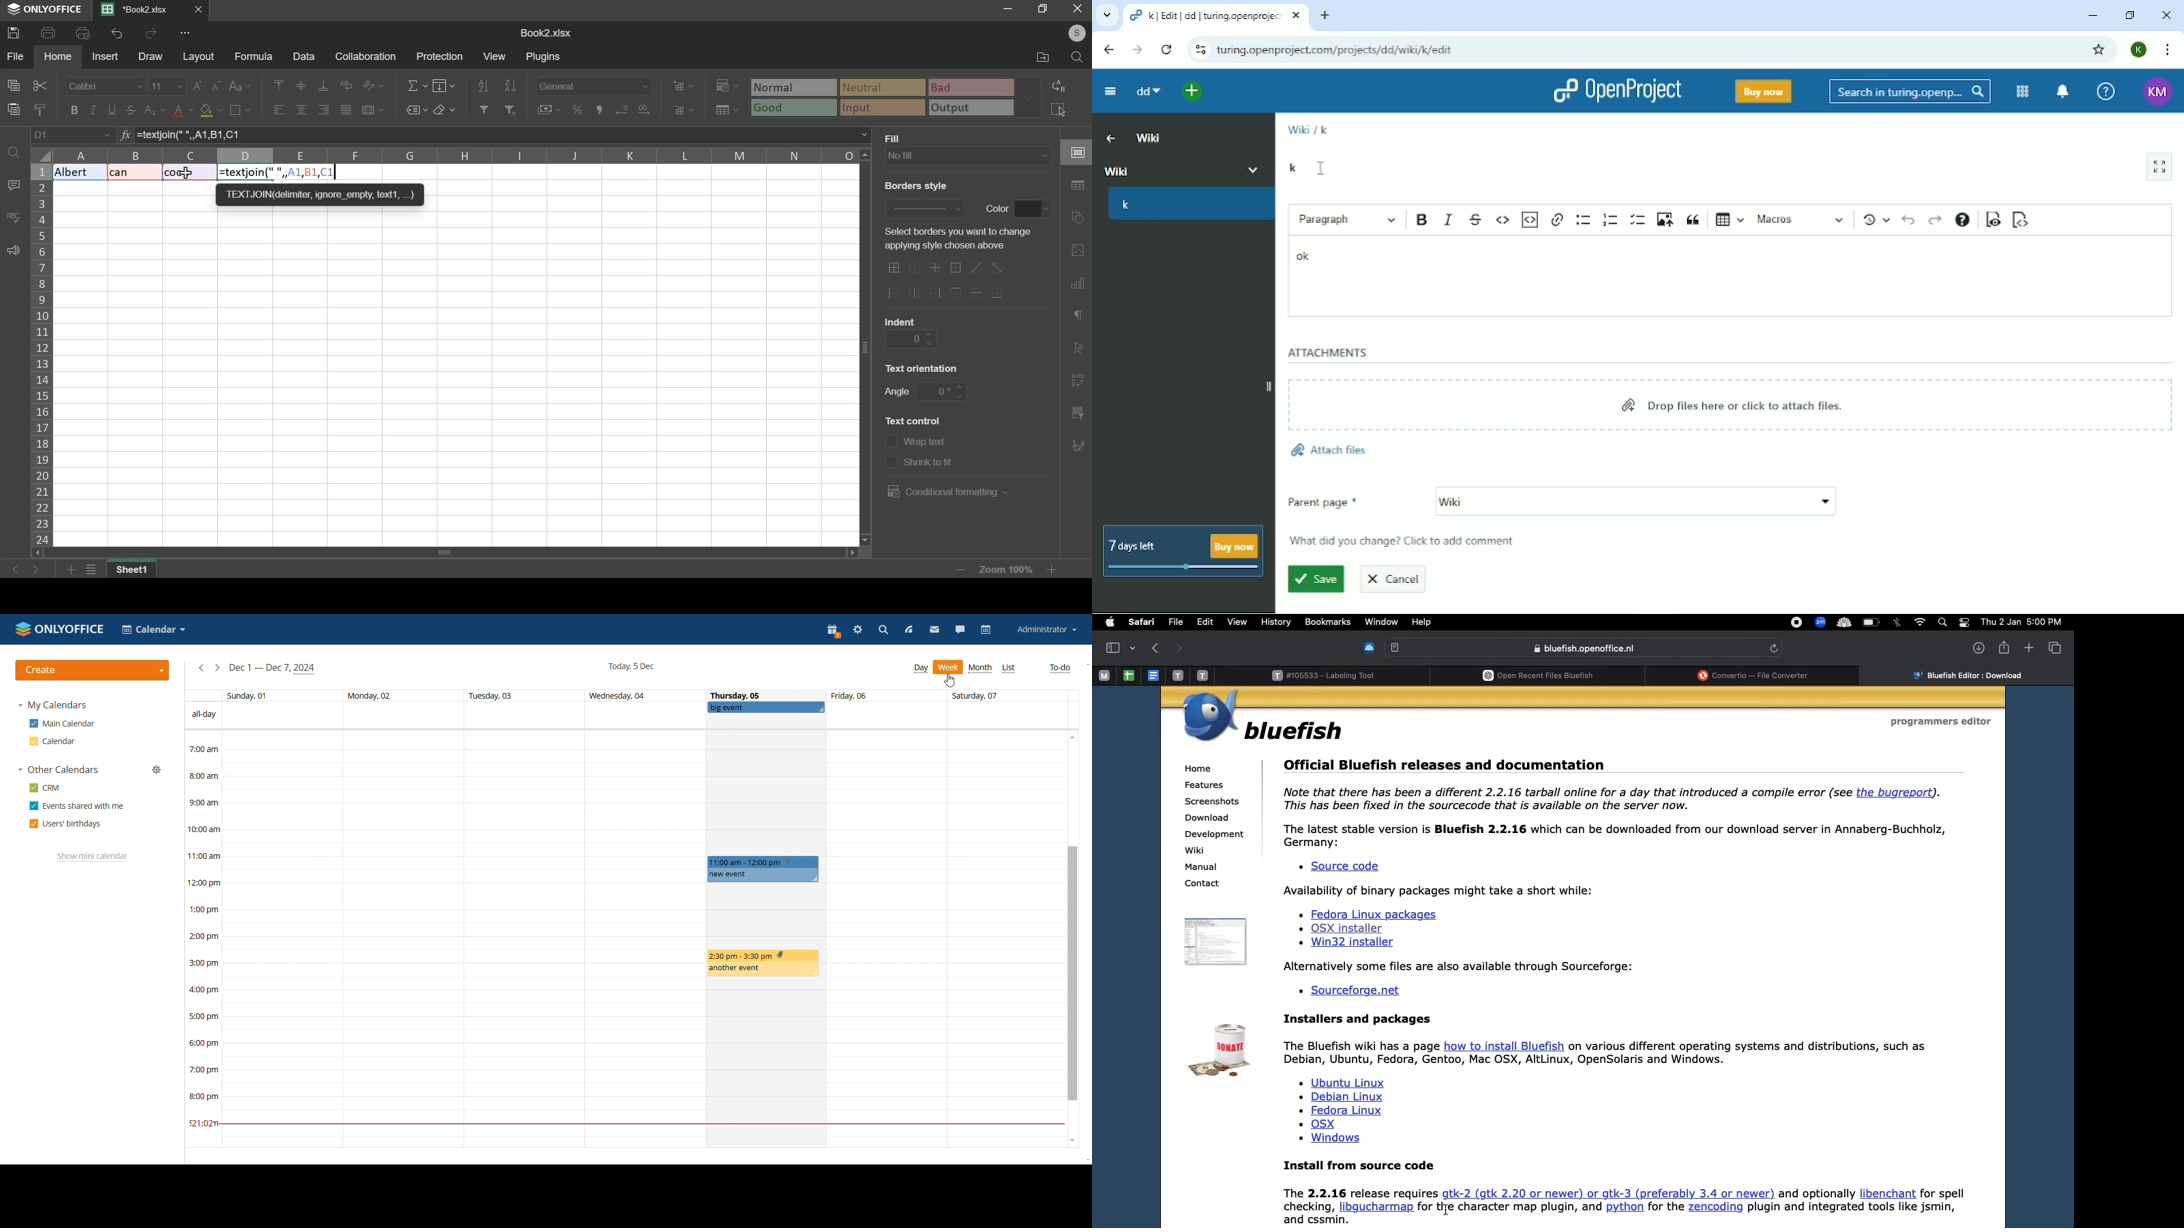  Describe the element at coordinates (1215, 941) in the screenshot. I see `logo` at that location.